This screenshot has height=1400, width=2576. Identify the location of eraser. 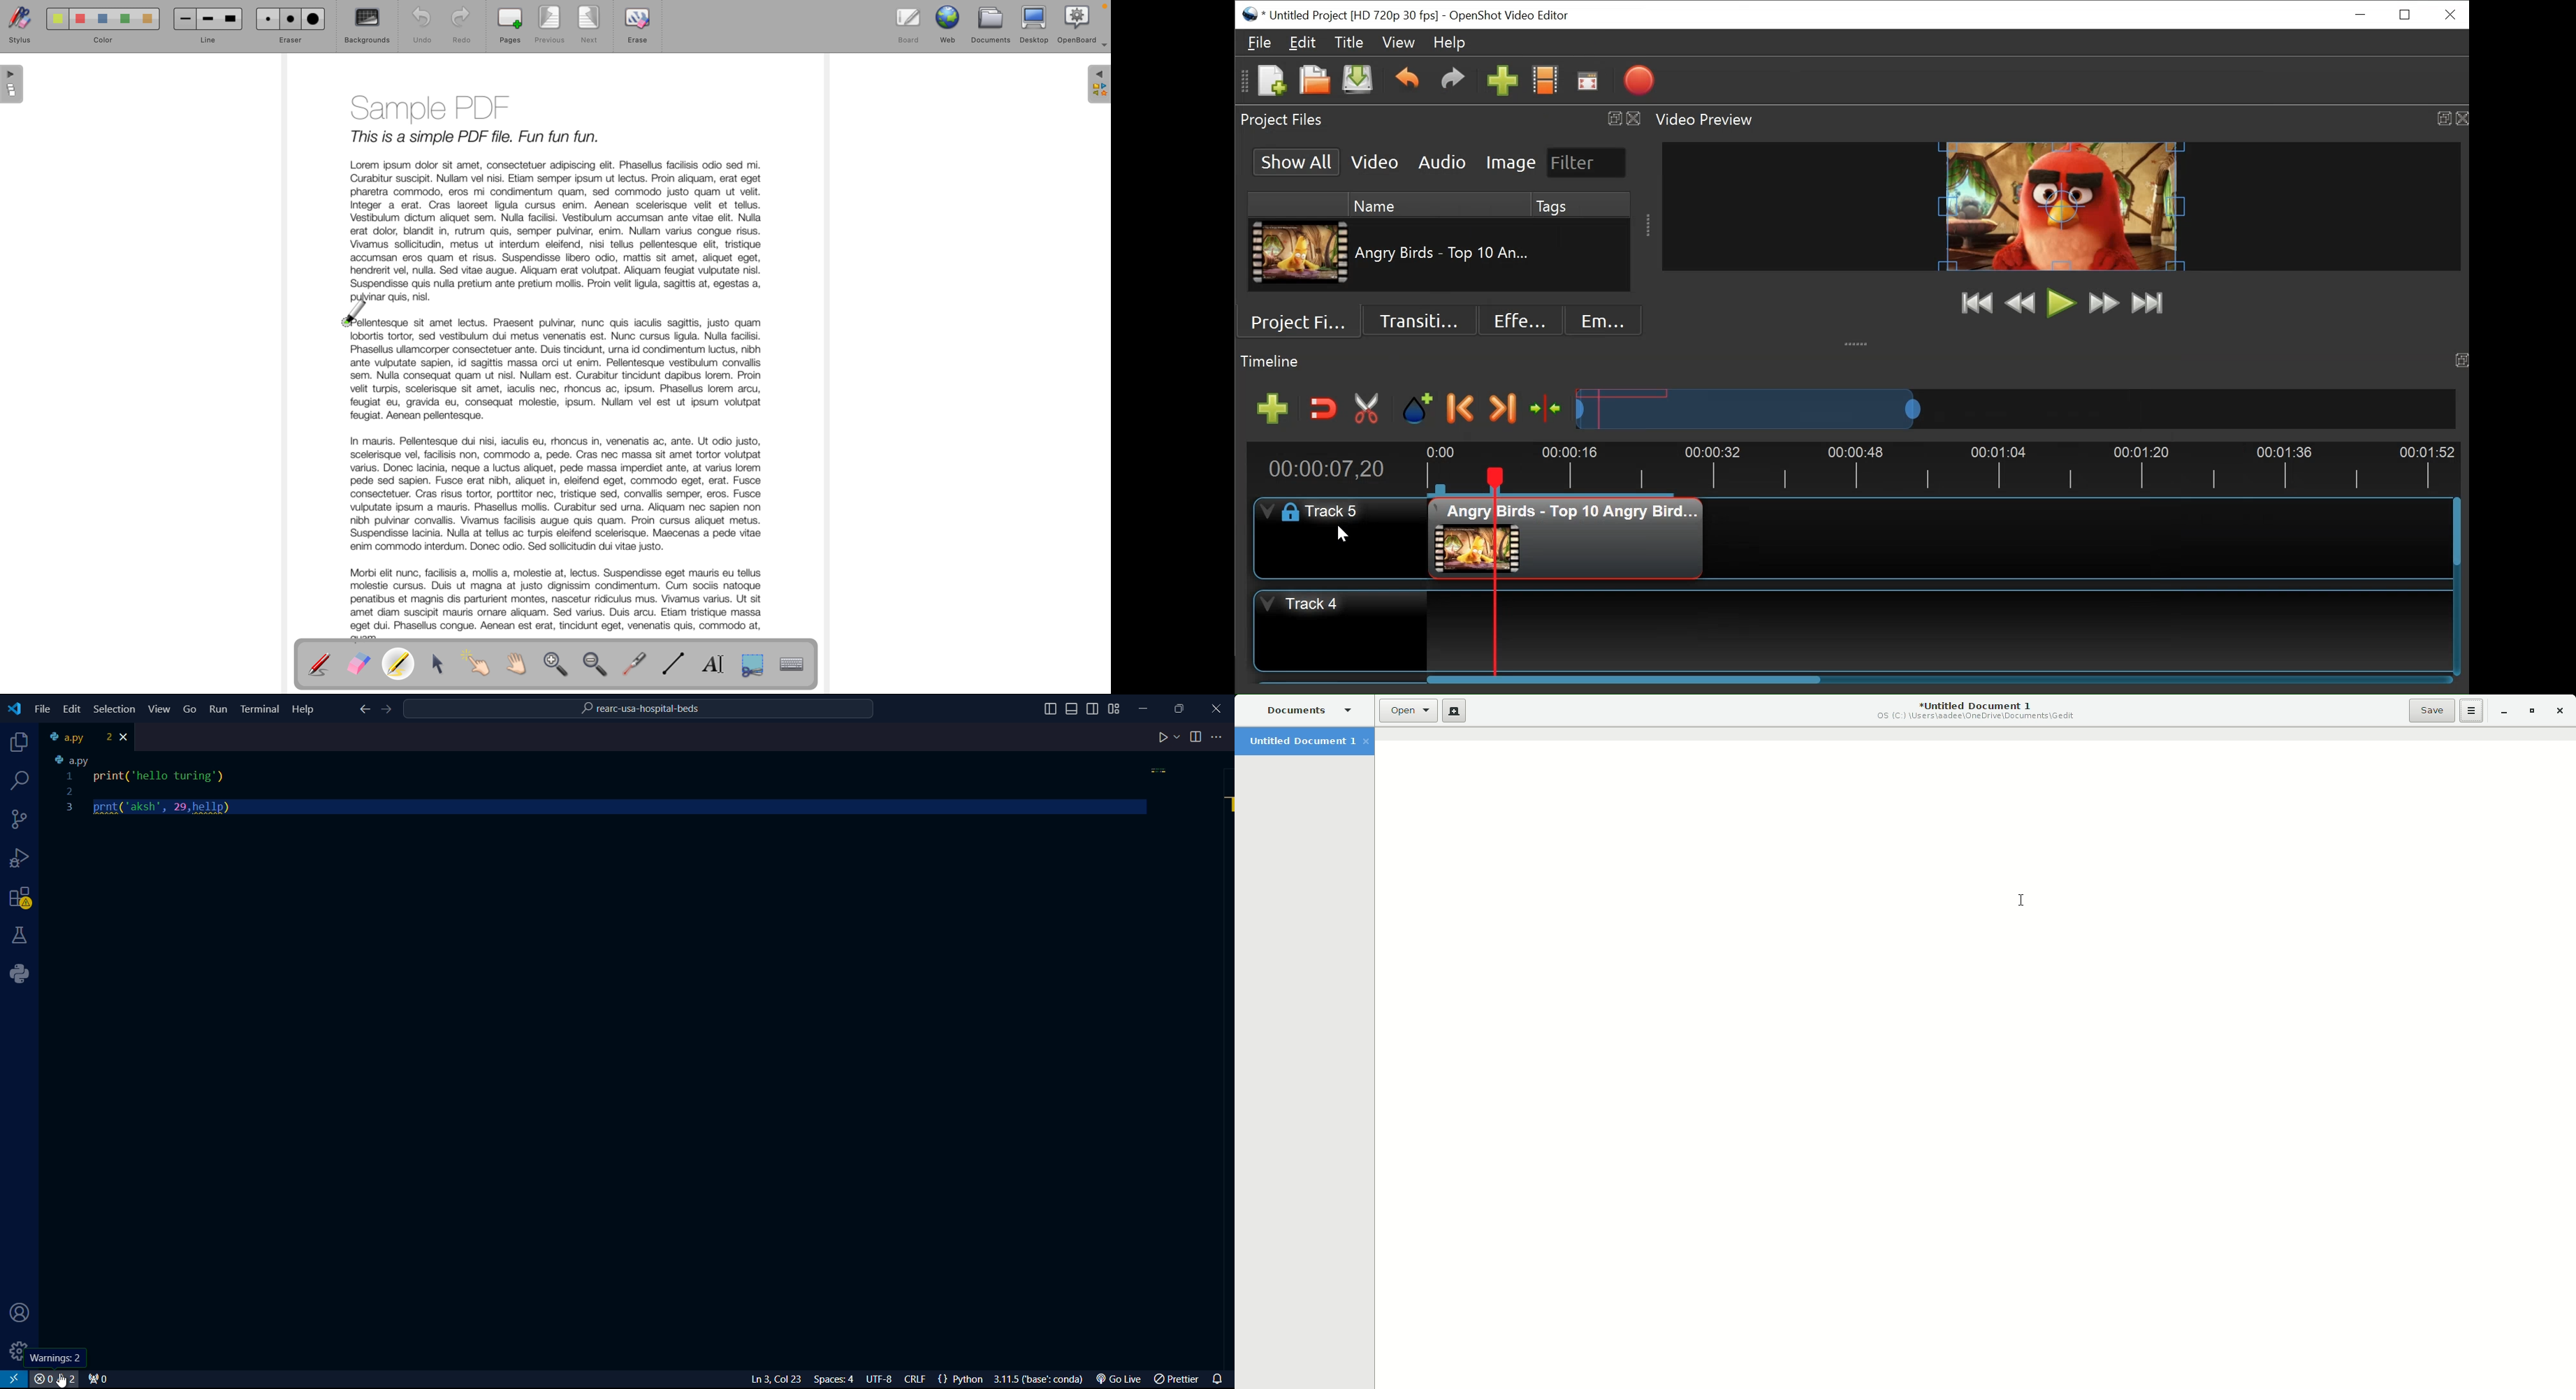
(358, 665).